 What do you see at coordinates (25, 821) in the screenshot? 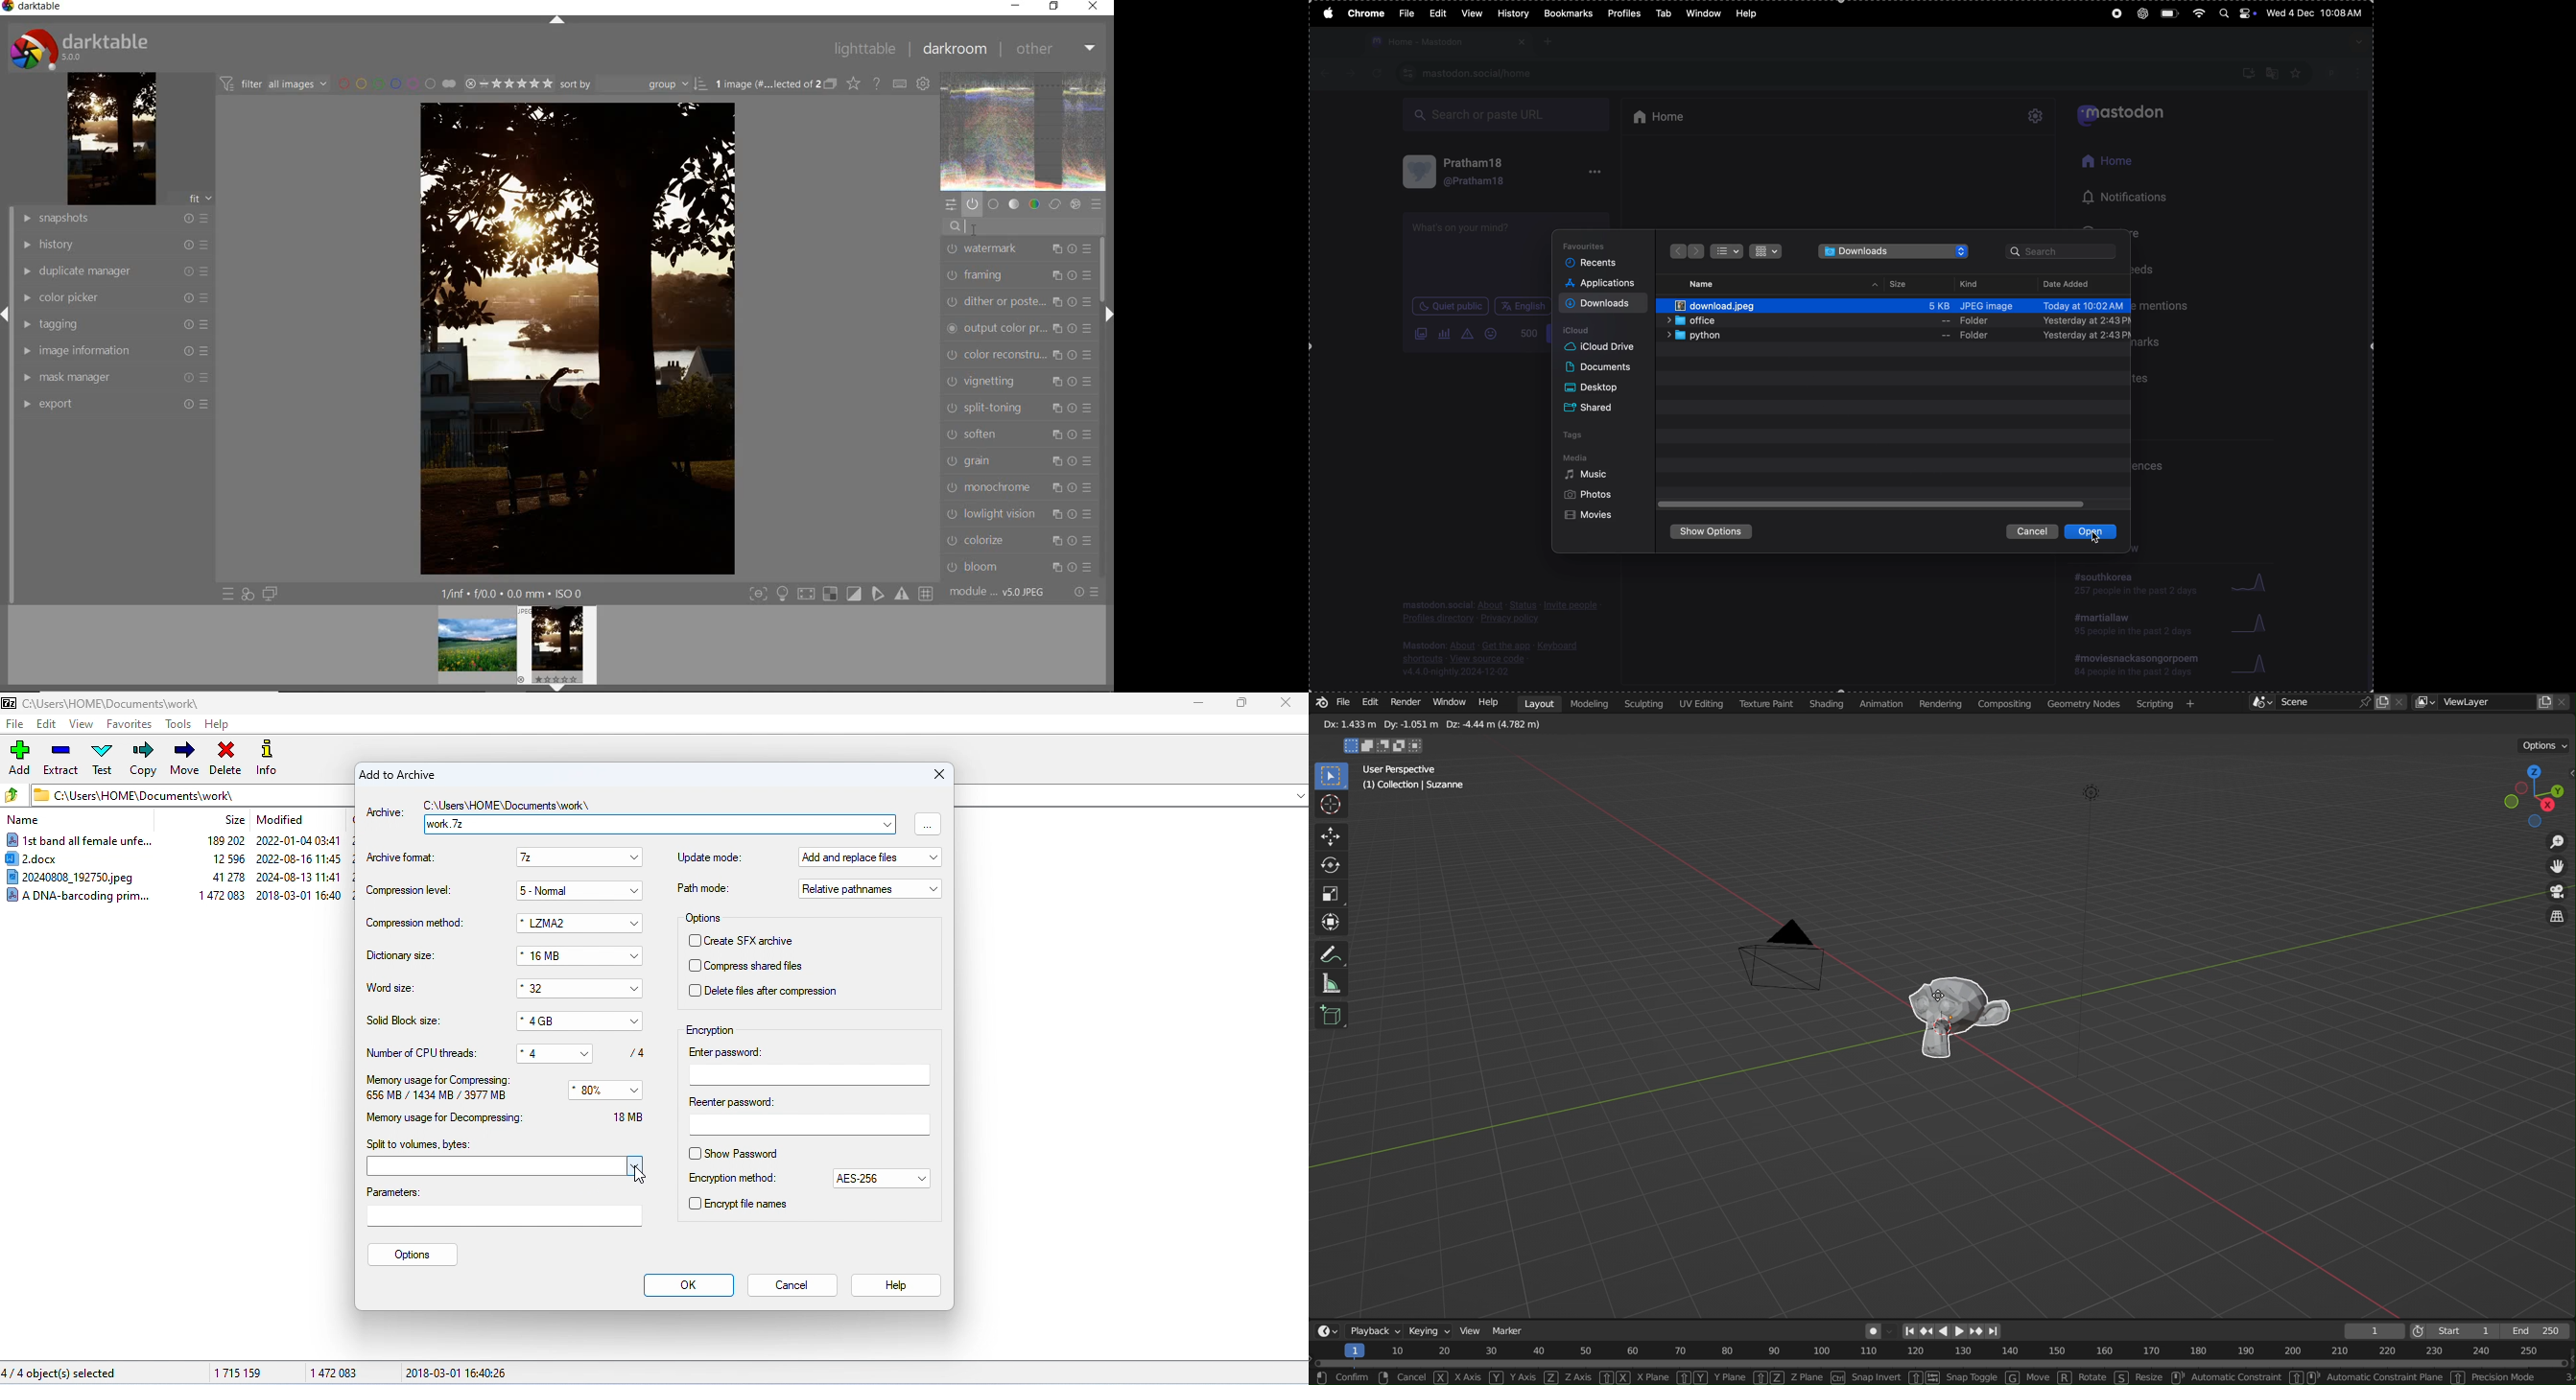
I see `name` at bounding box center [25, 821].